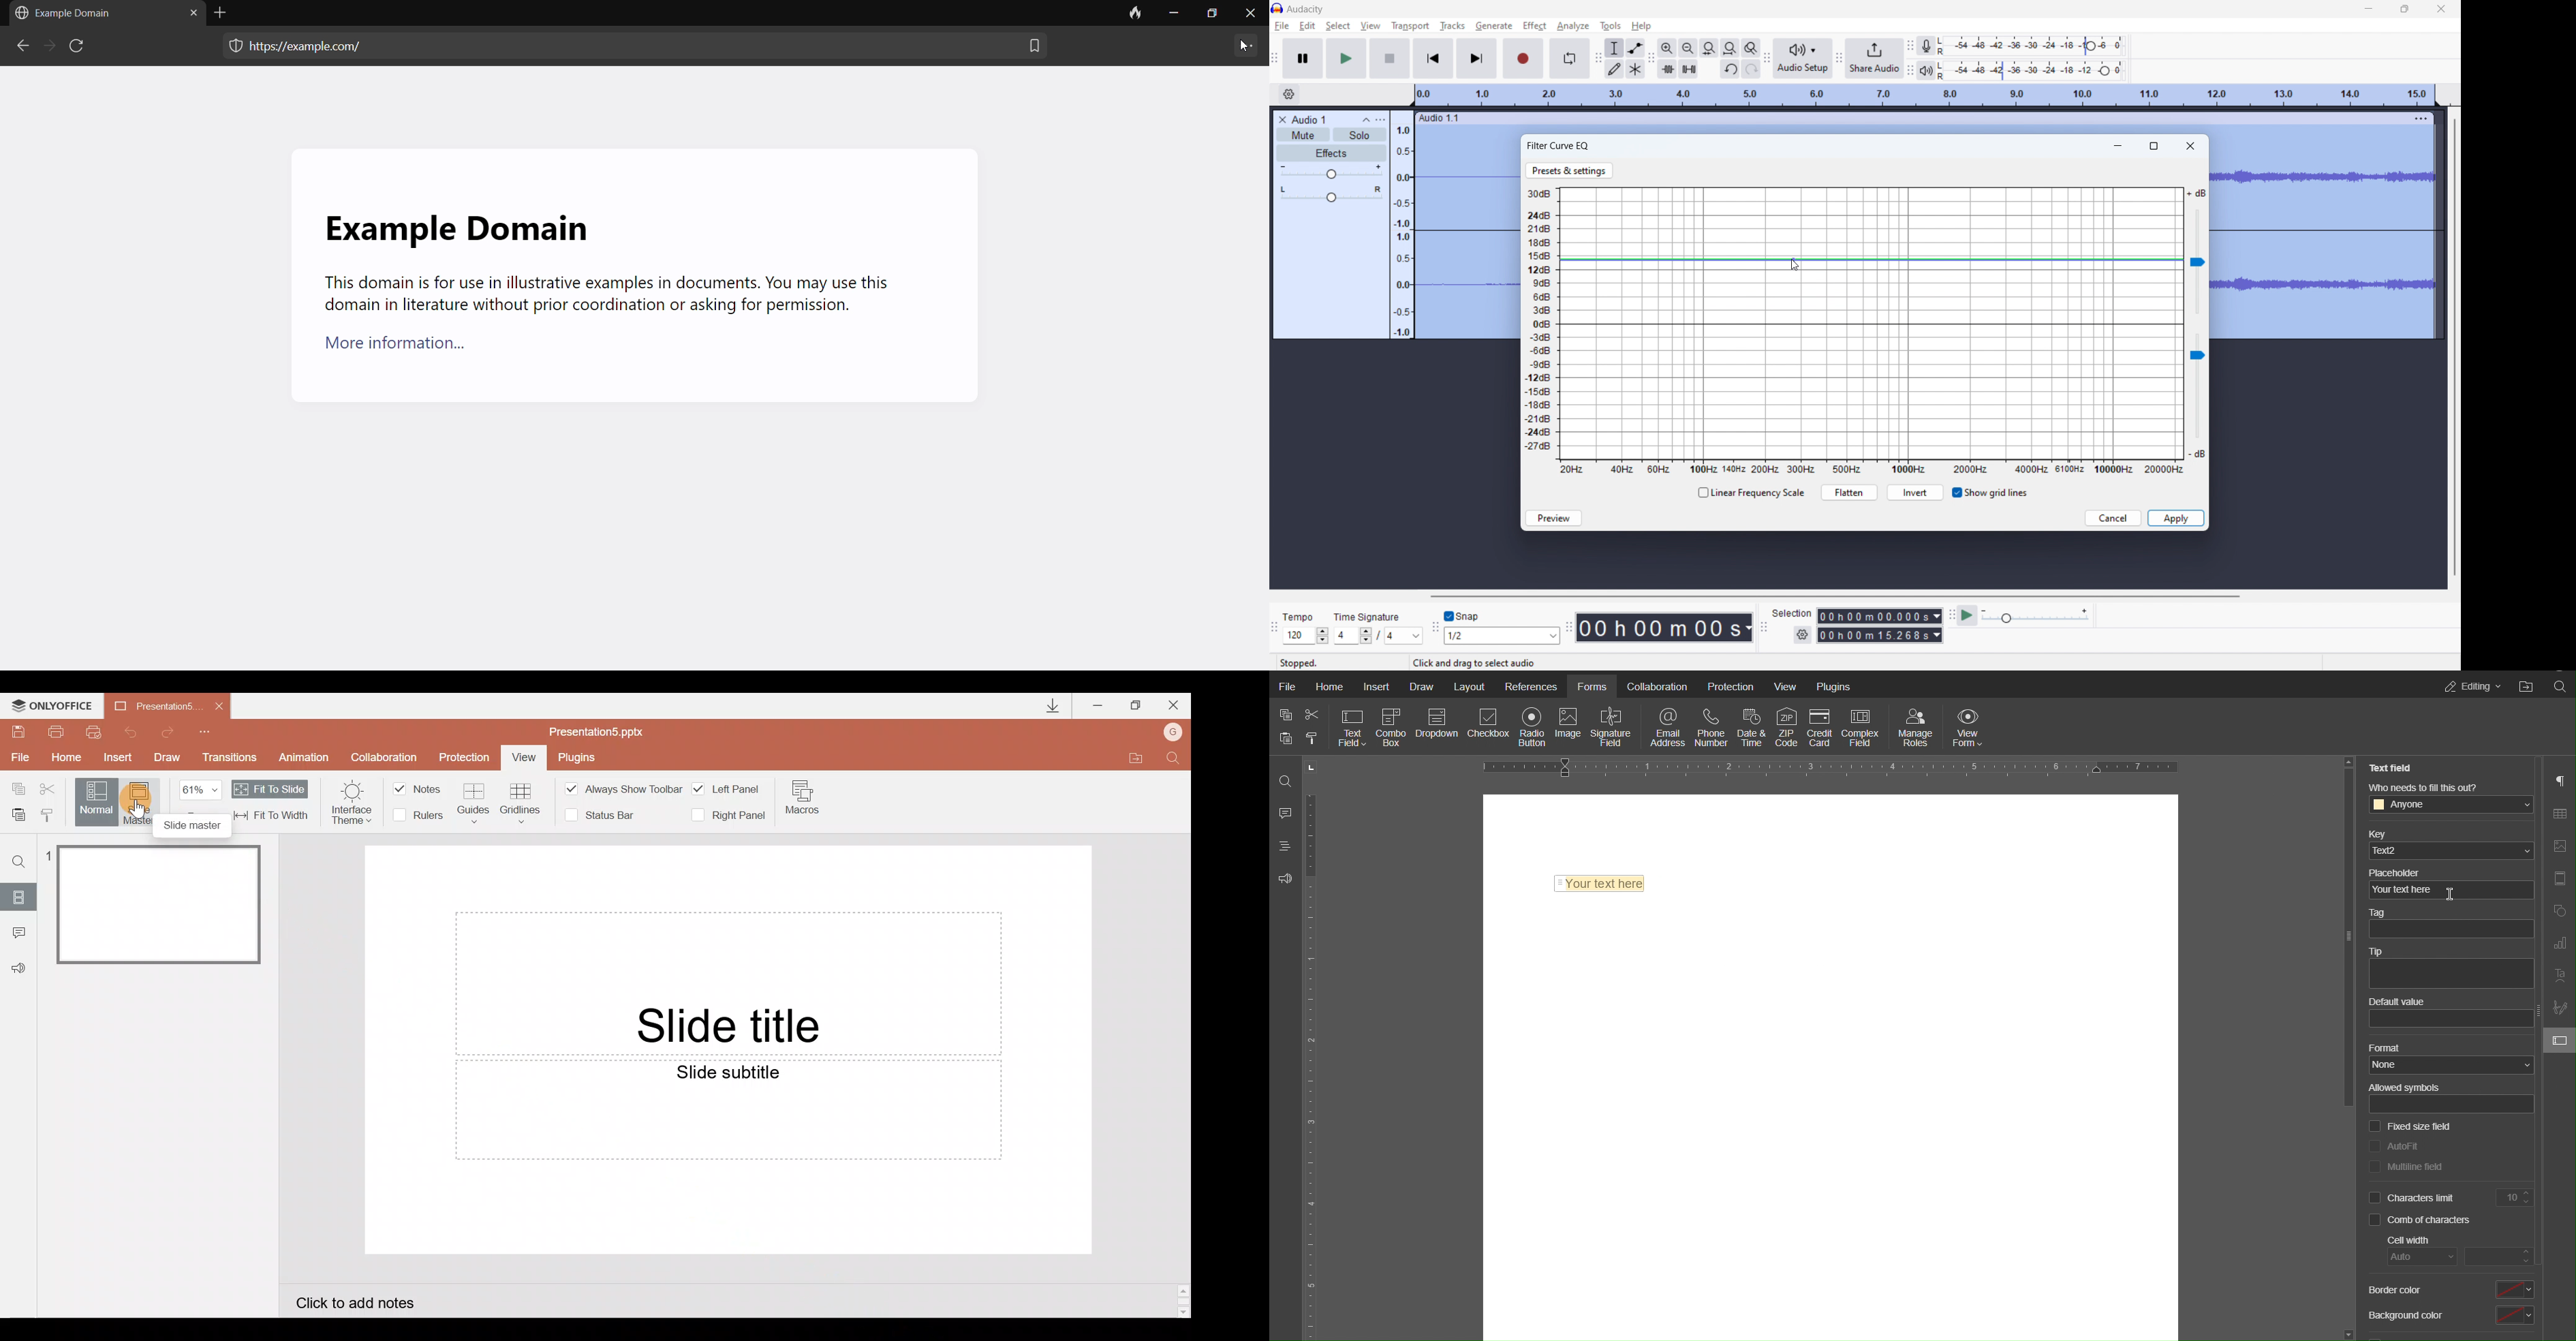 Image resolution: width=2576 pixels, height=1344 pixels. What do you see at coordinates (2558, 912) in the screenshot?
I see `Shape Settings` at bounding box center [2558, 912].